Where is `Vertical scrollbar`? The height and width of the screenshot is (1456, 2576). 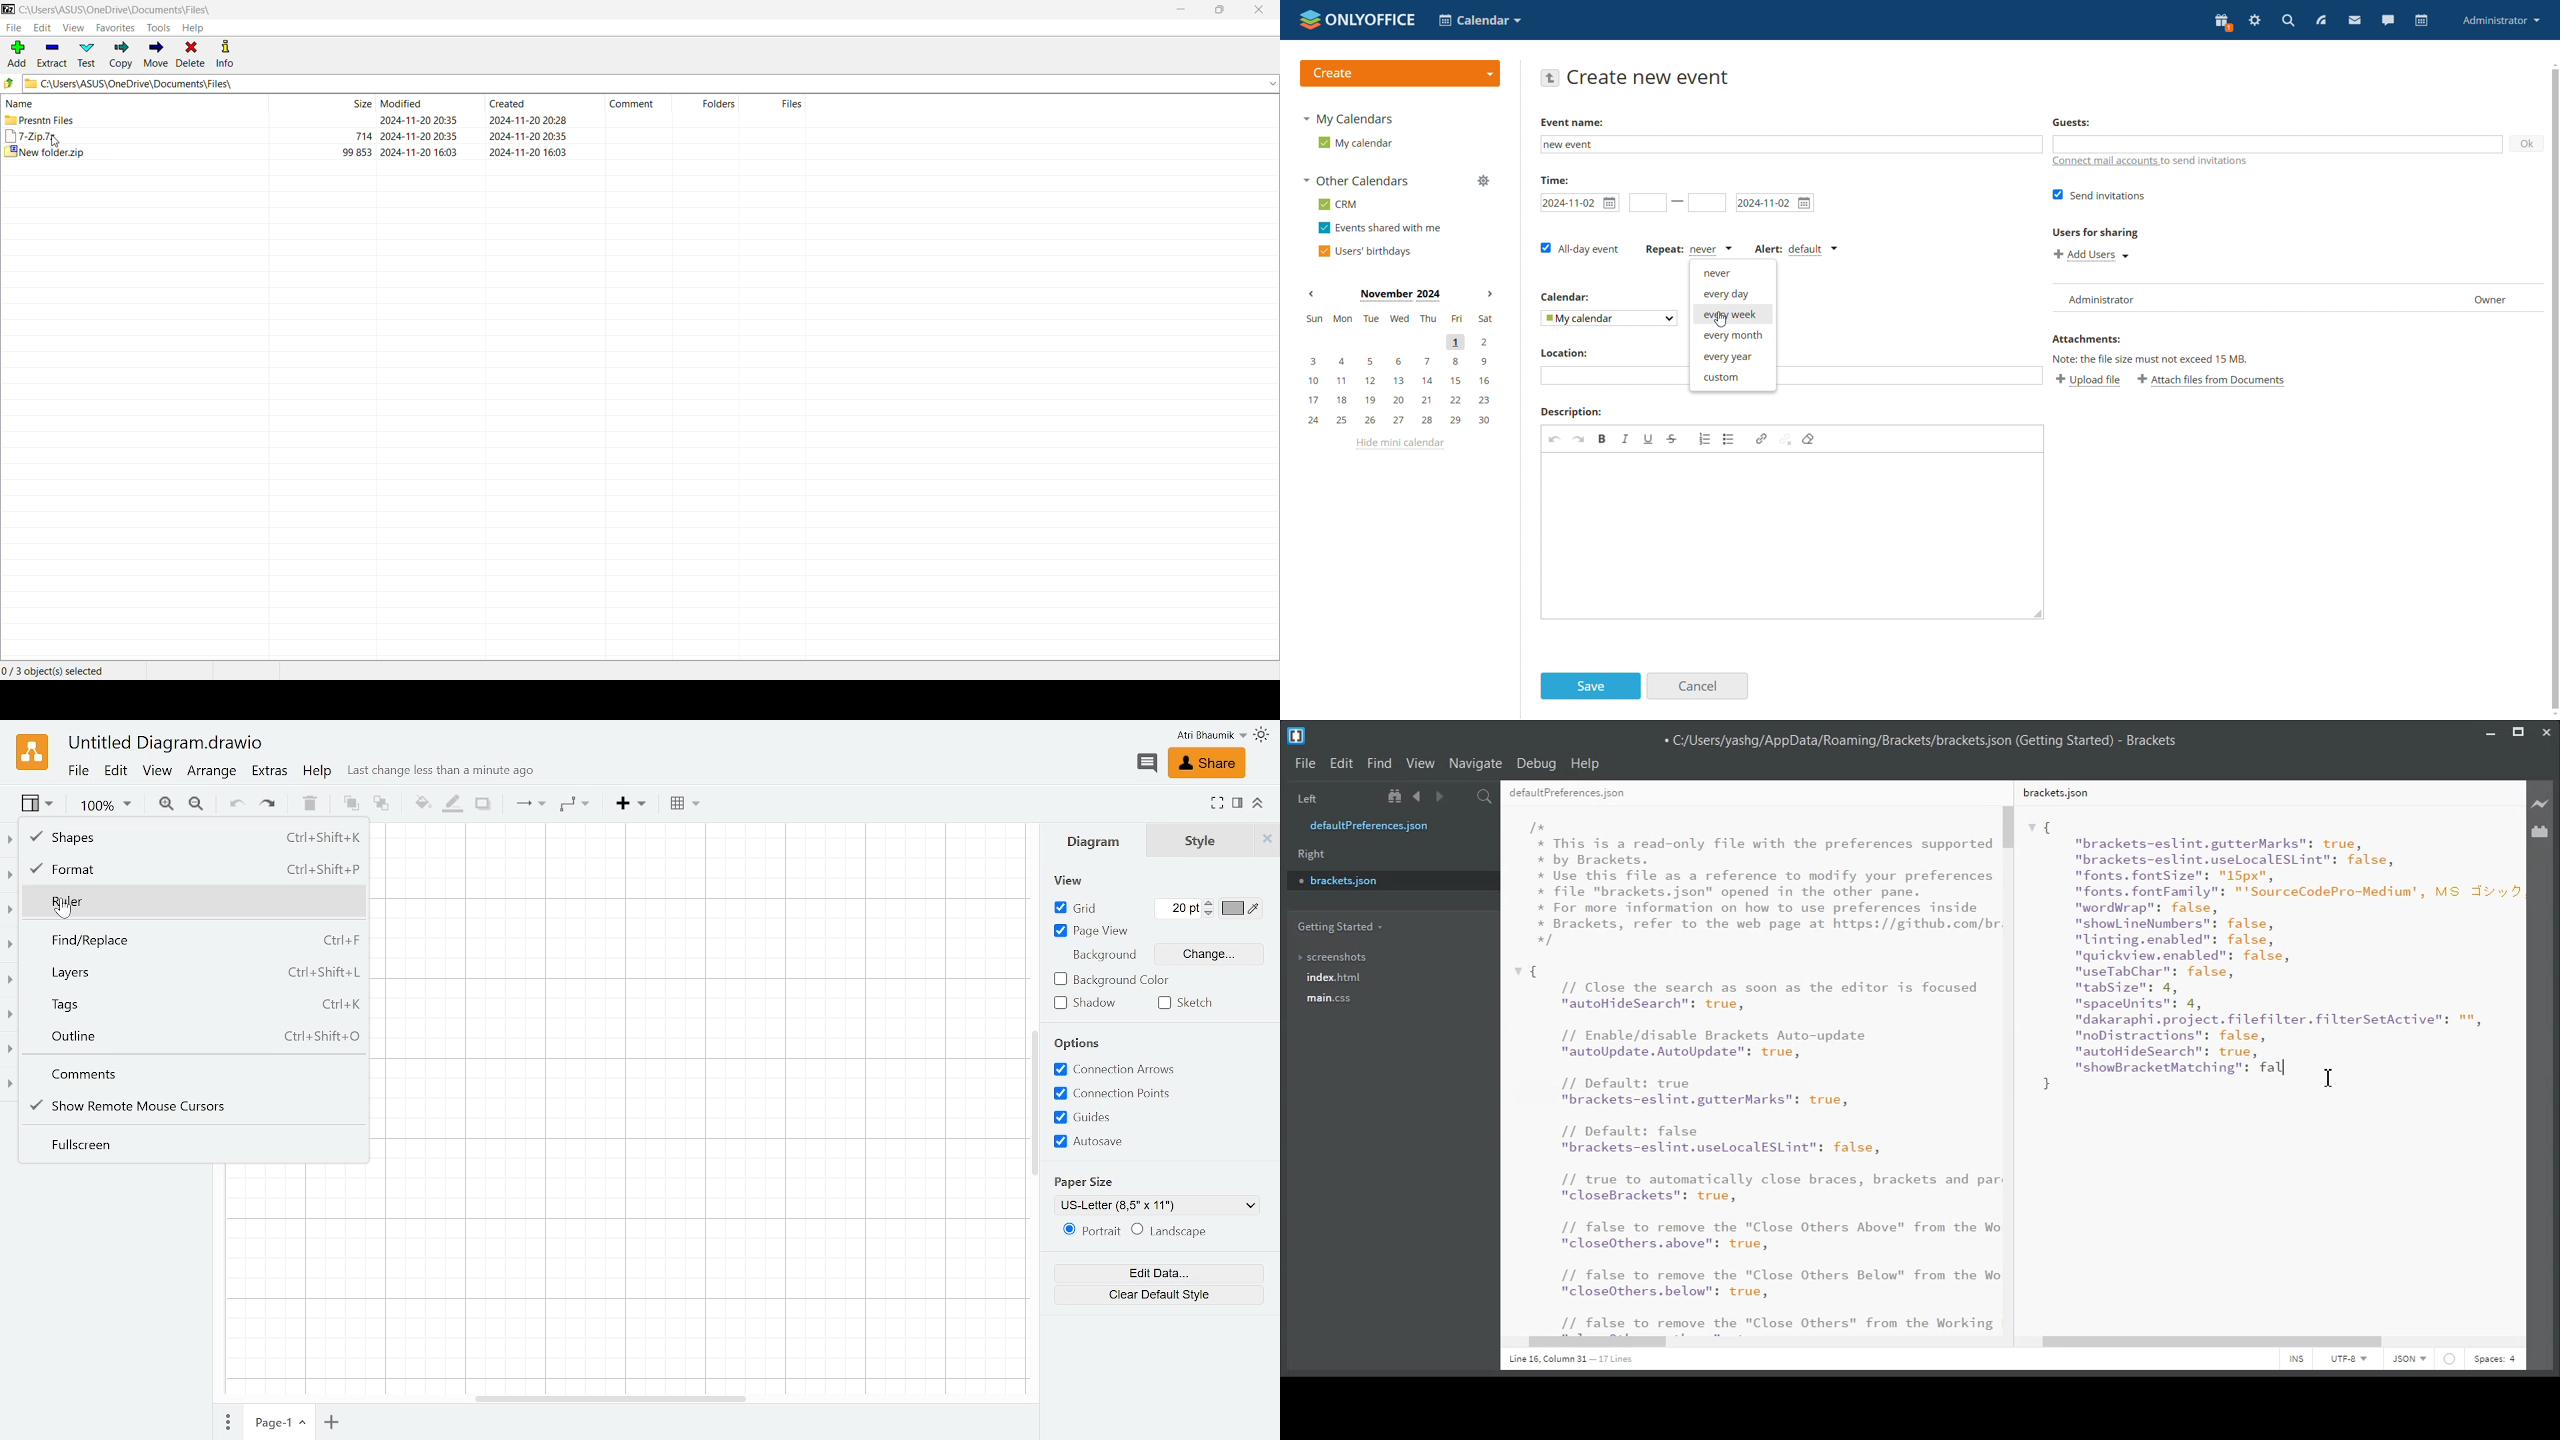 Vertical scrollbar is located at coordinates (1034, 1102).